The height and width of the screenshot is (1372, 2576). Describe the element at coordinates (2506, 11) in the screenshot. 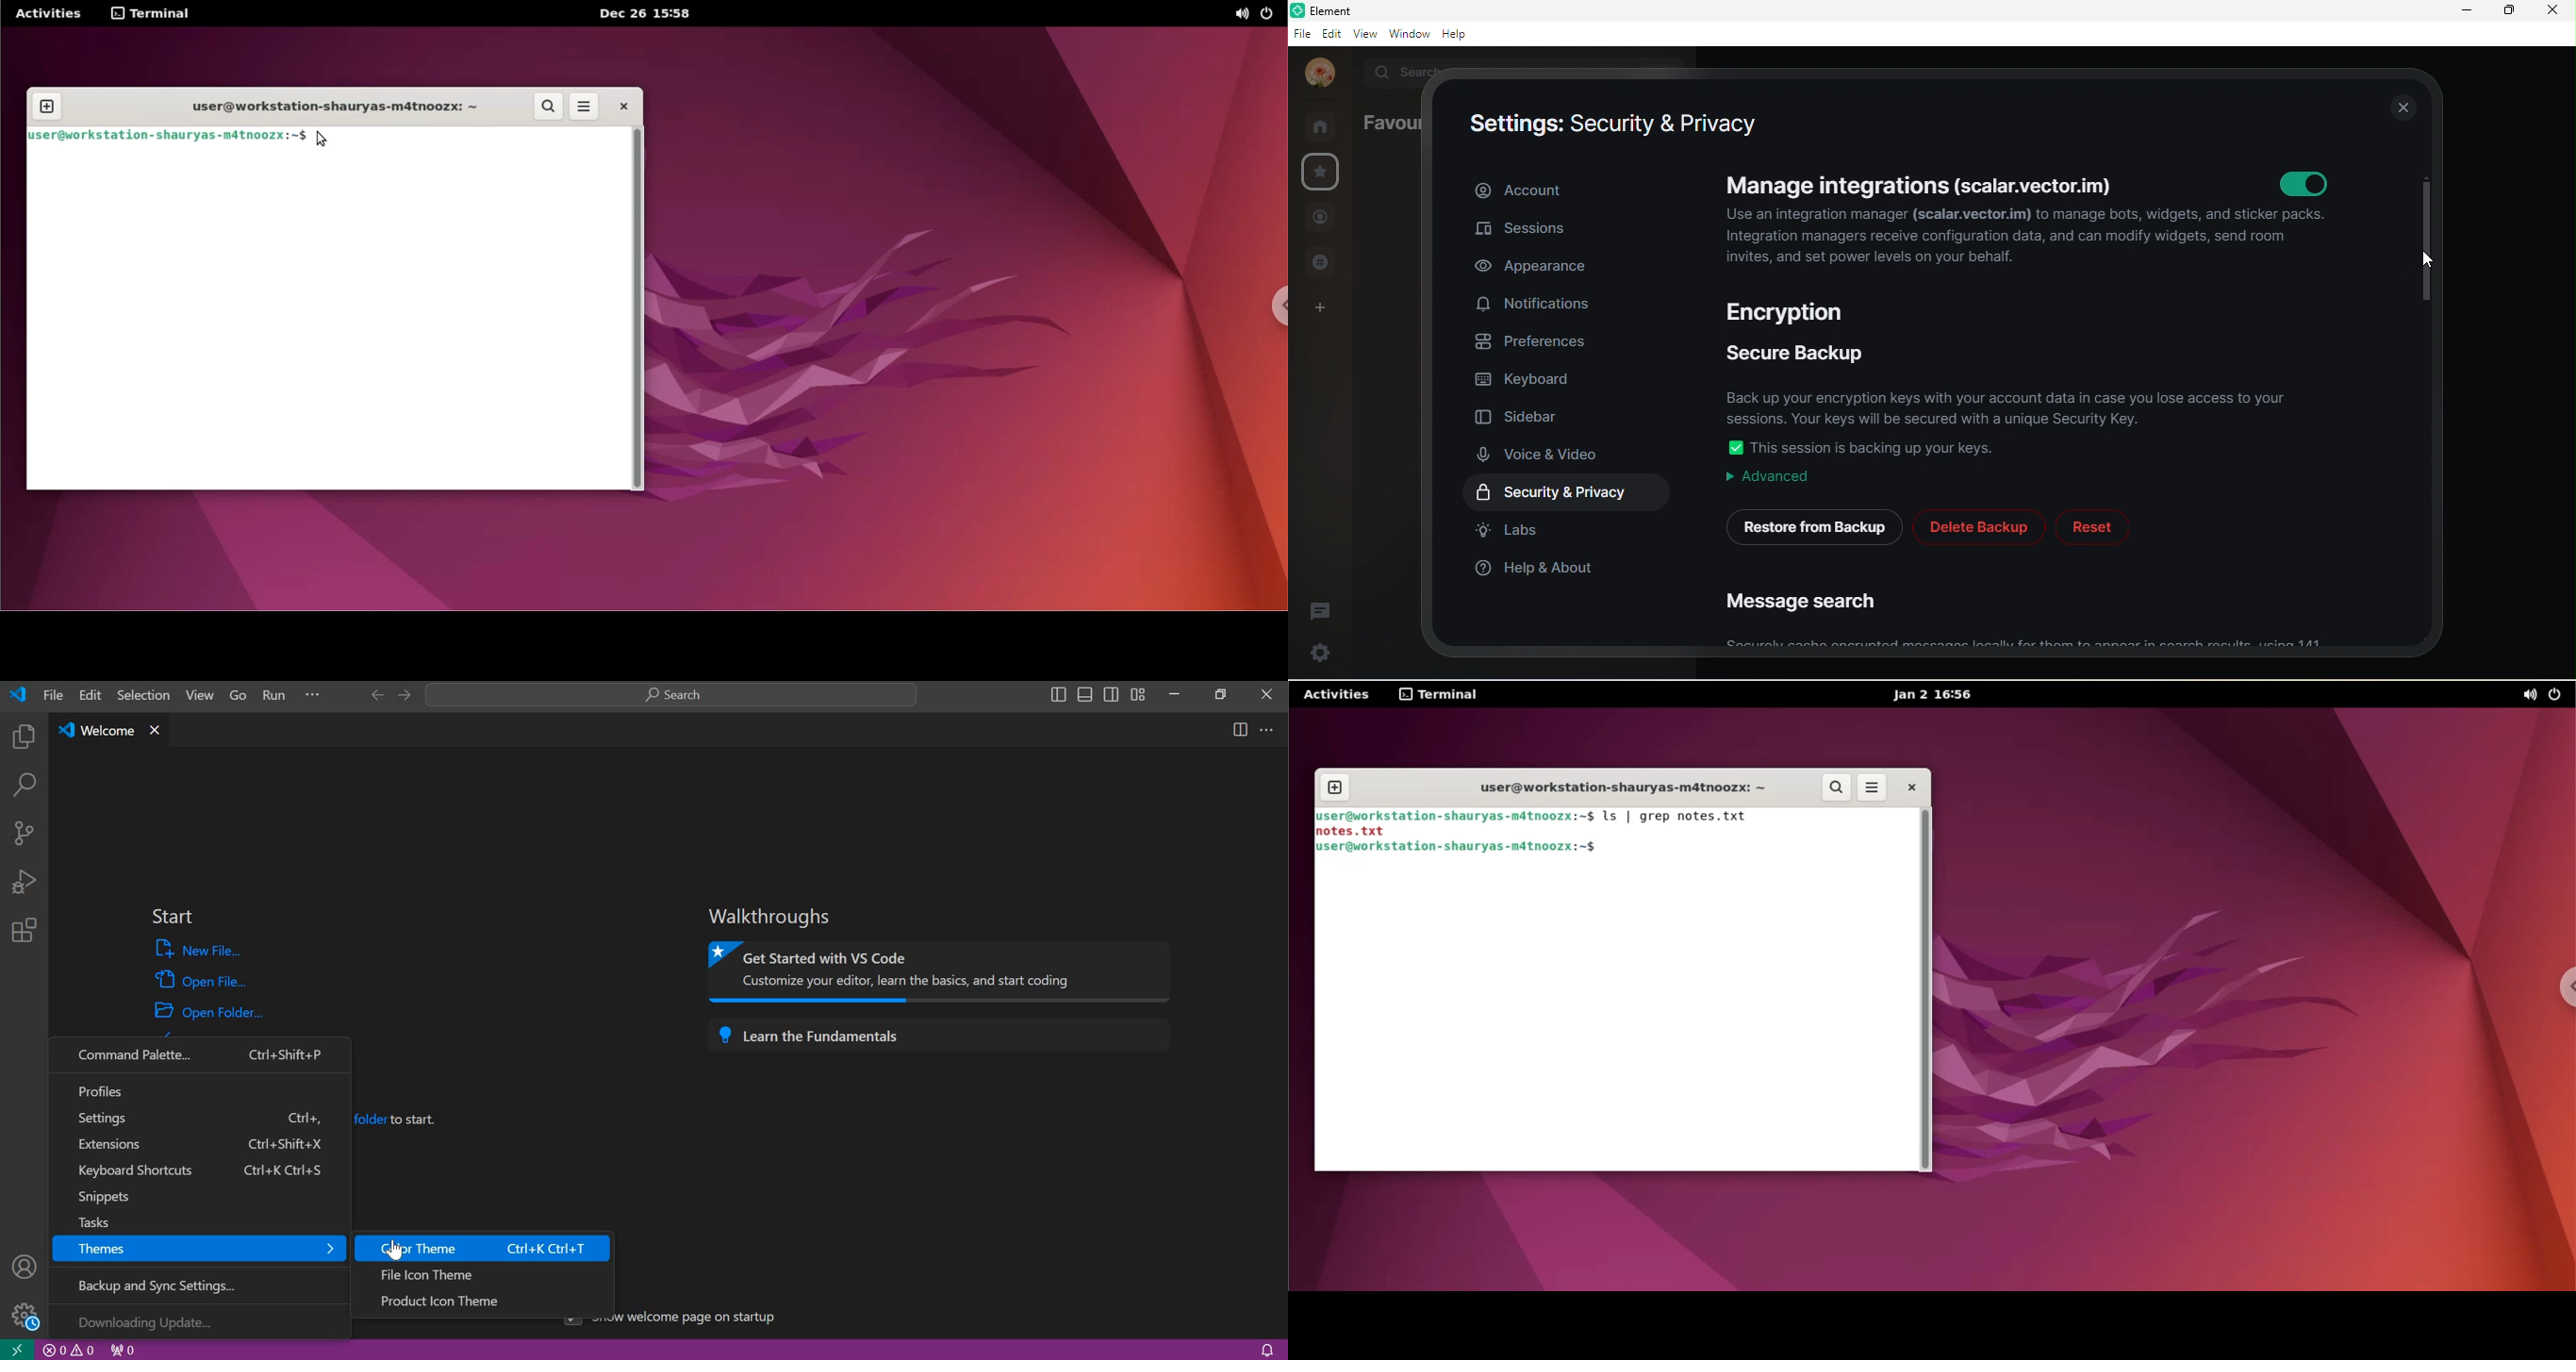

I see `maximize` at that location.